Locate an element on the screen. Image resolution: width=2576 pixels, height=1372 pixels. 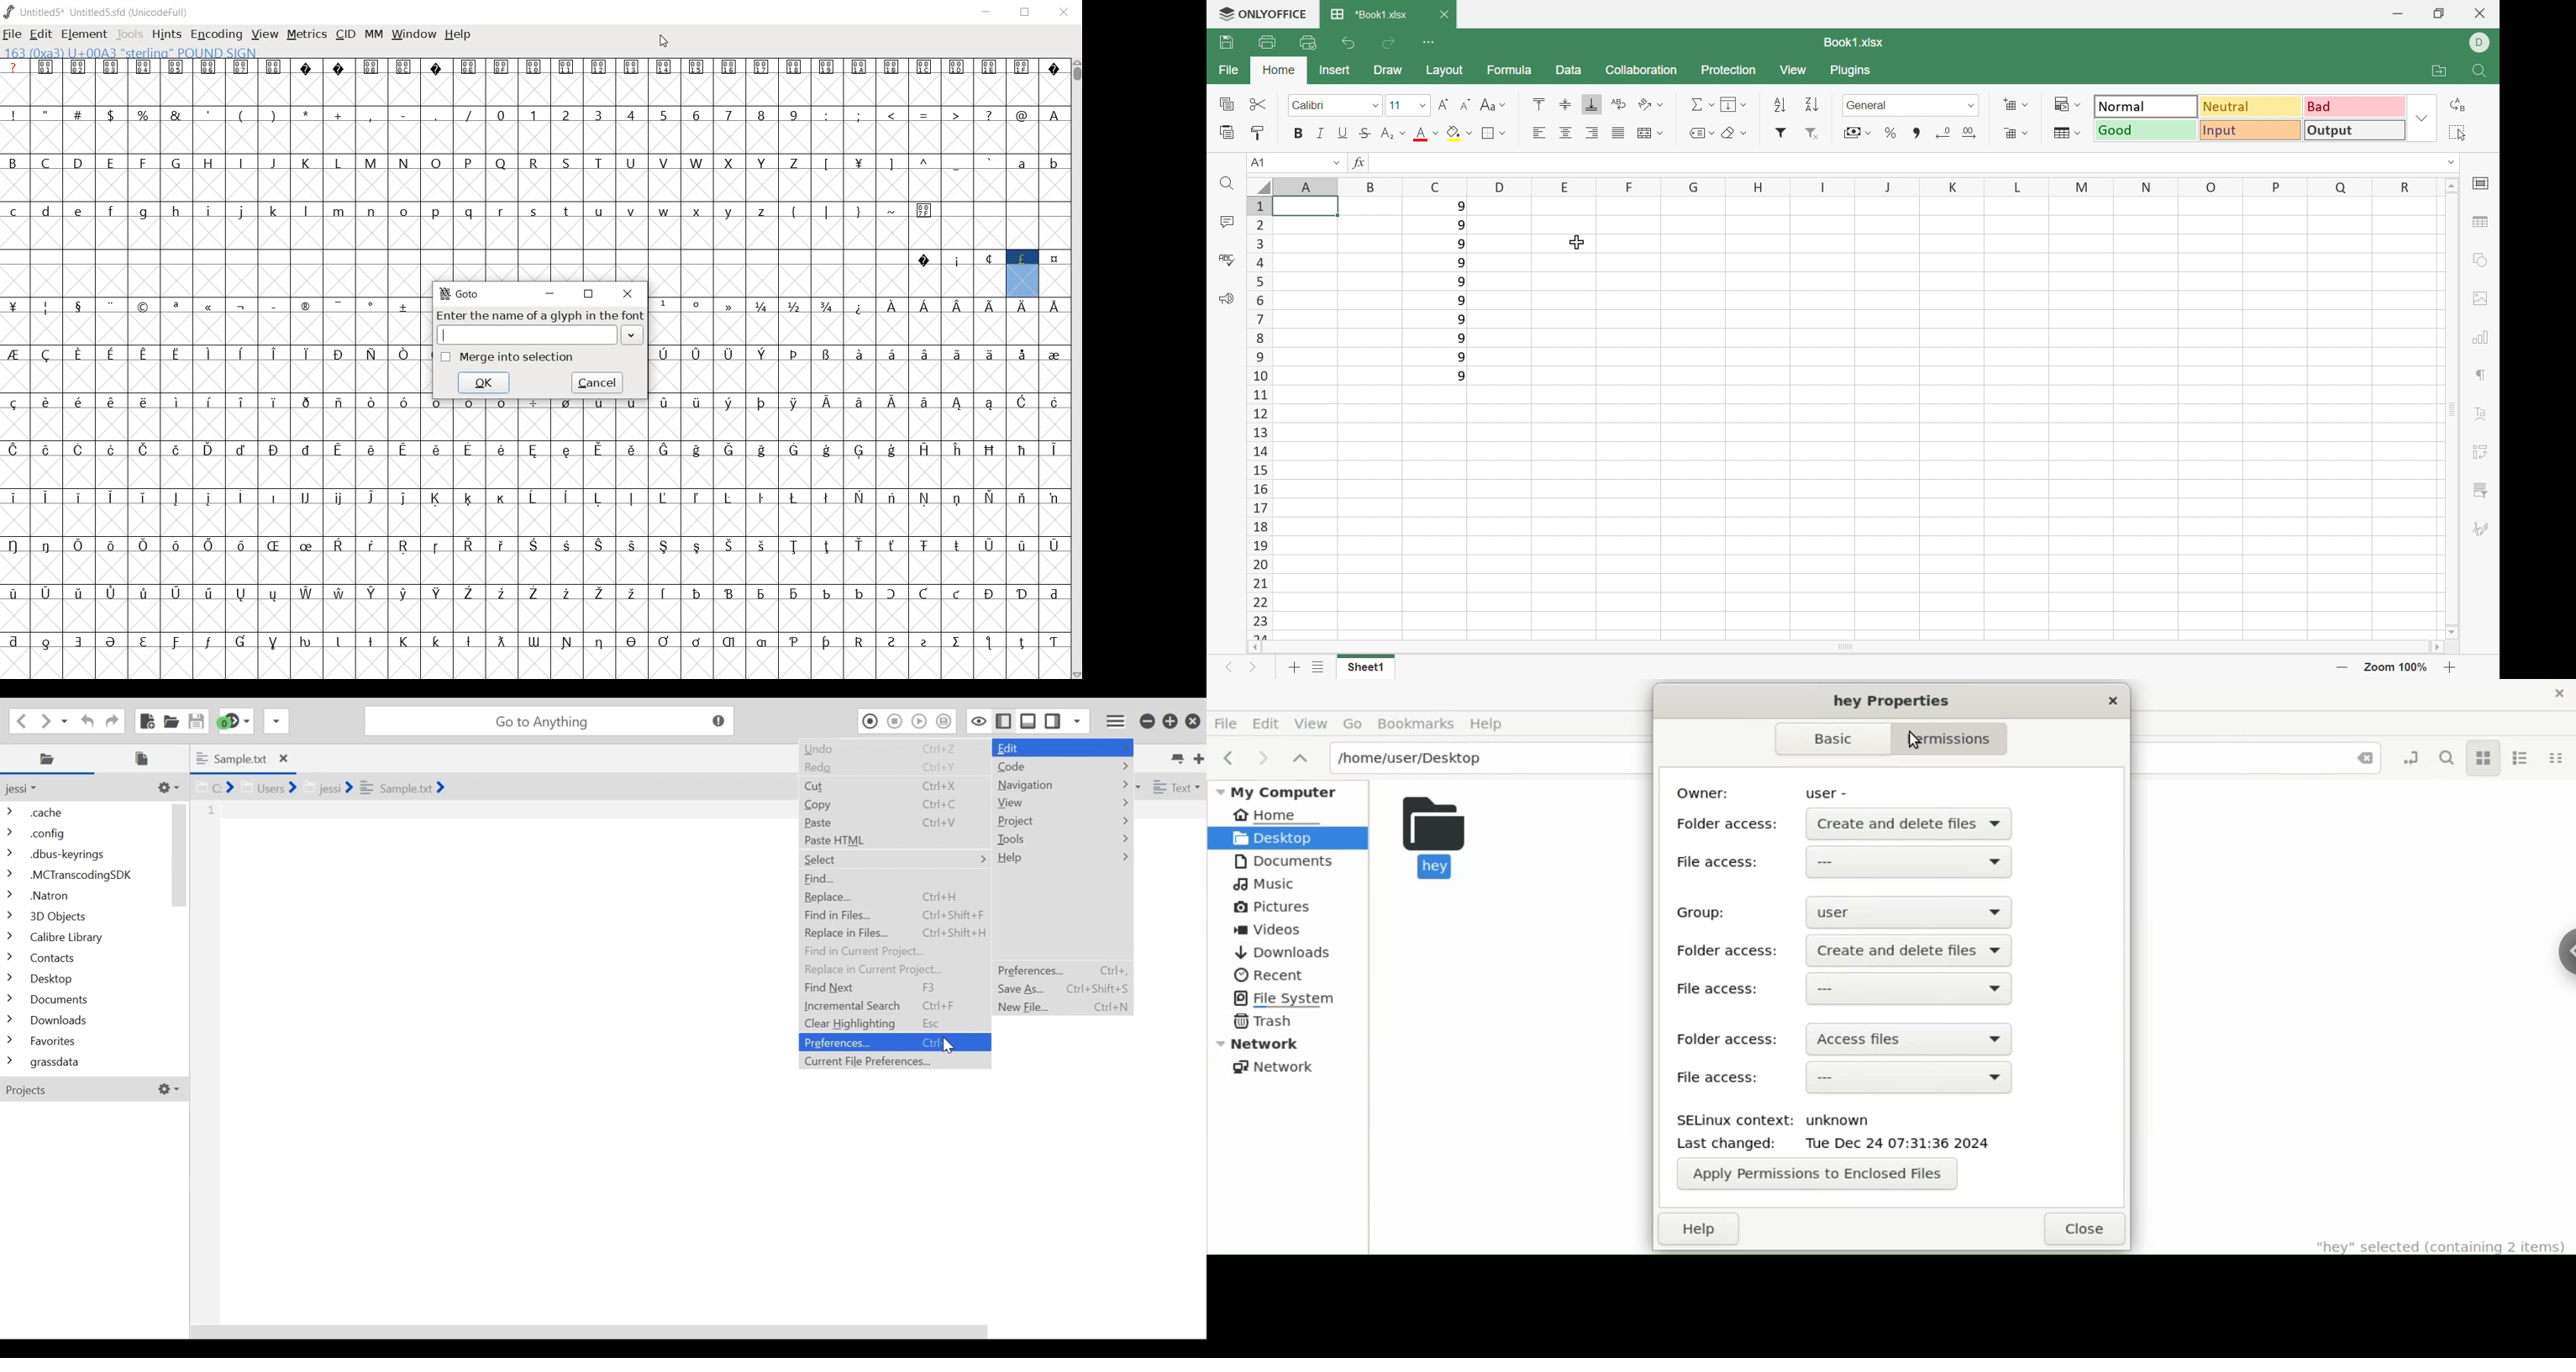
Filter is located at coordinates (1780, 135).